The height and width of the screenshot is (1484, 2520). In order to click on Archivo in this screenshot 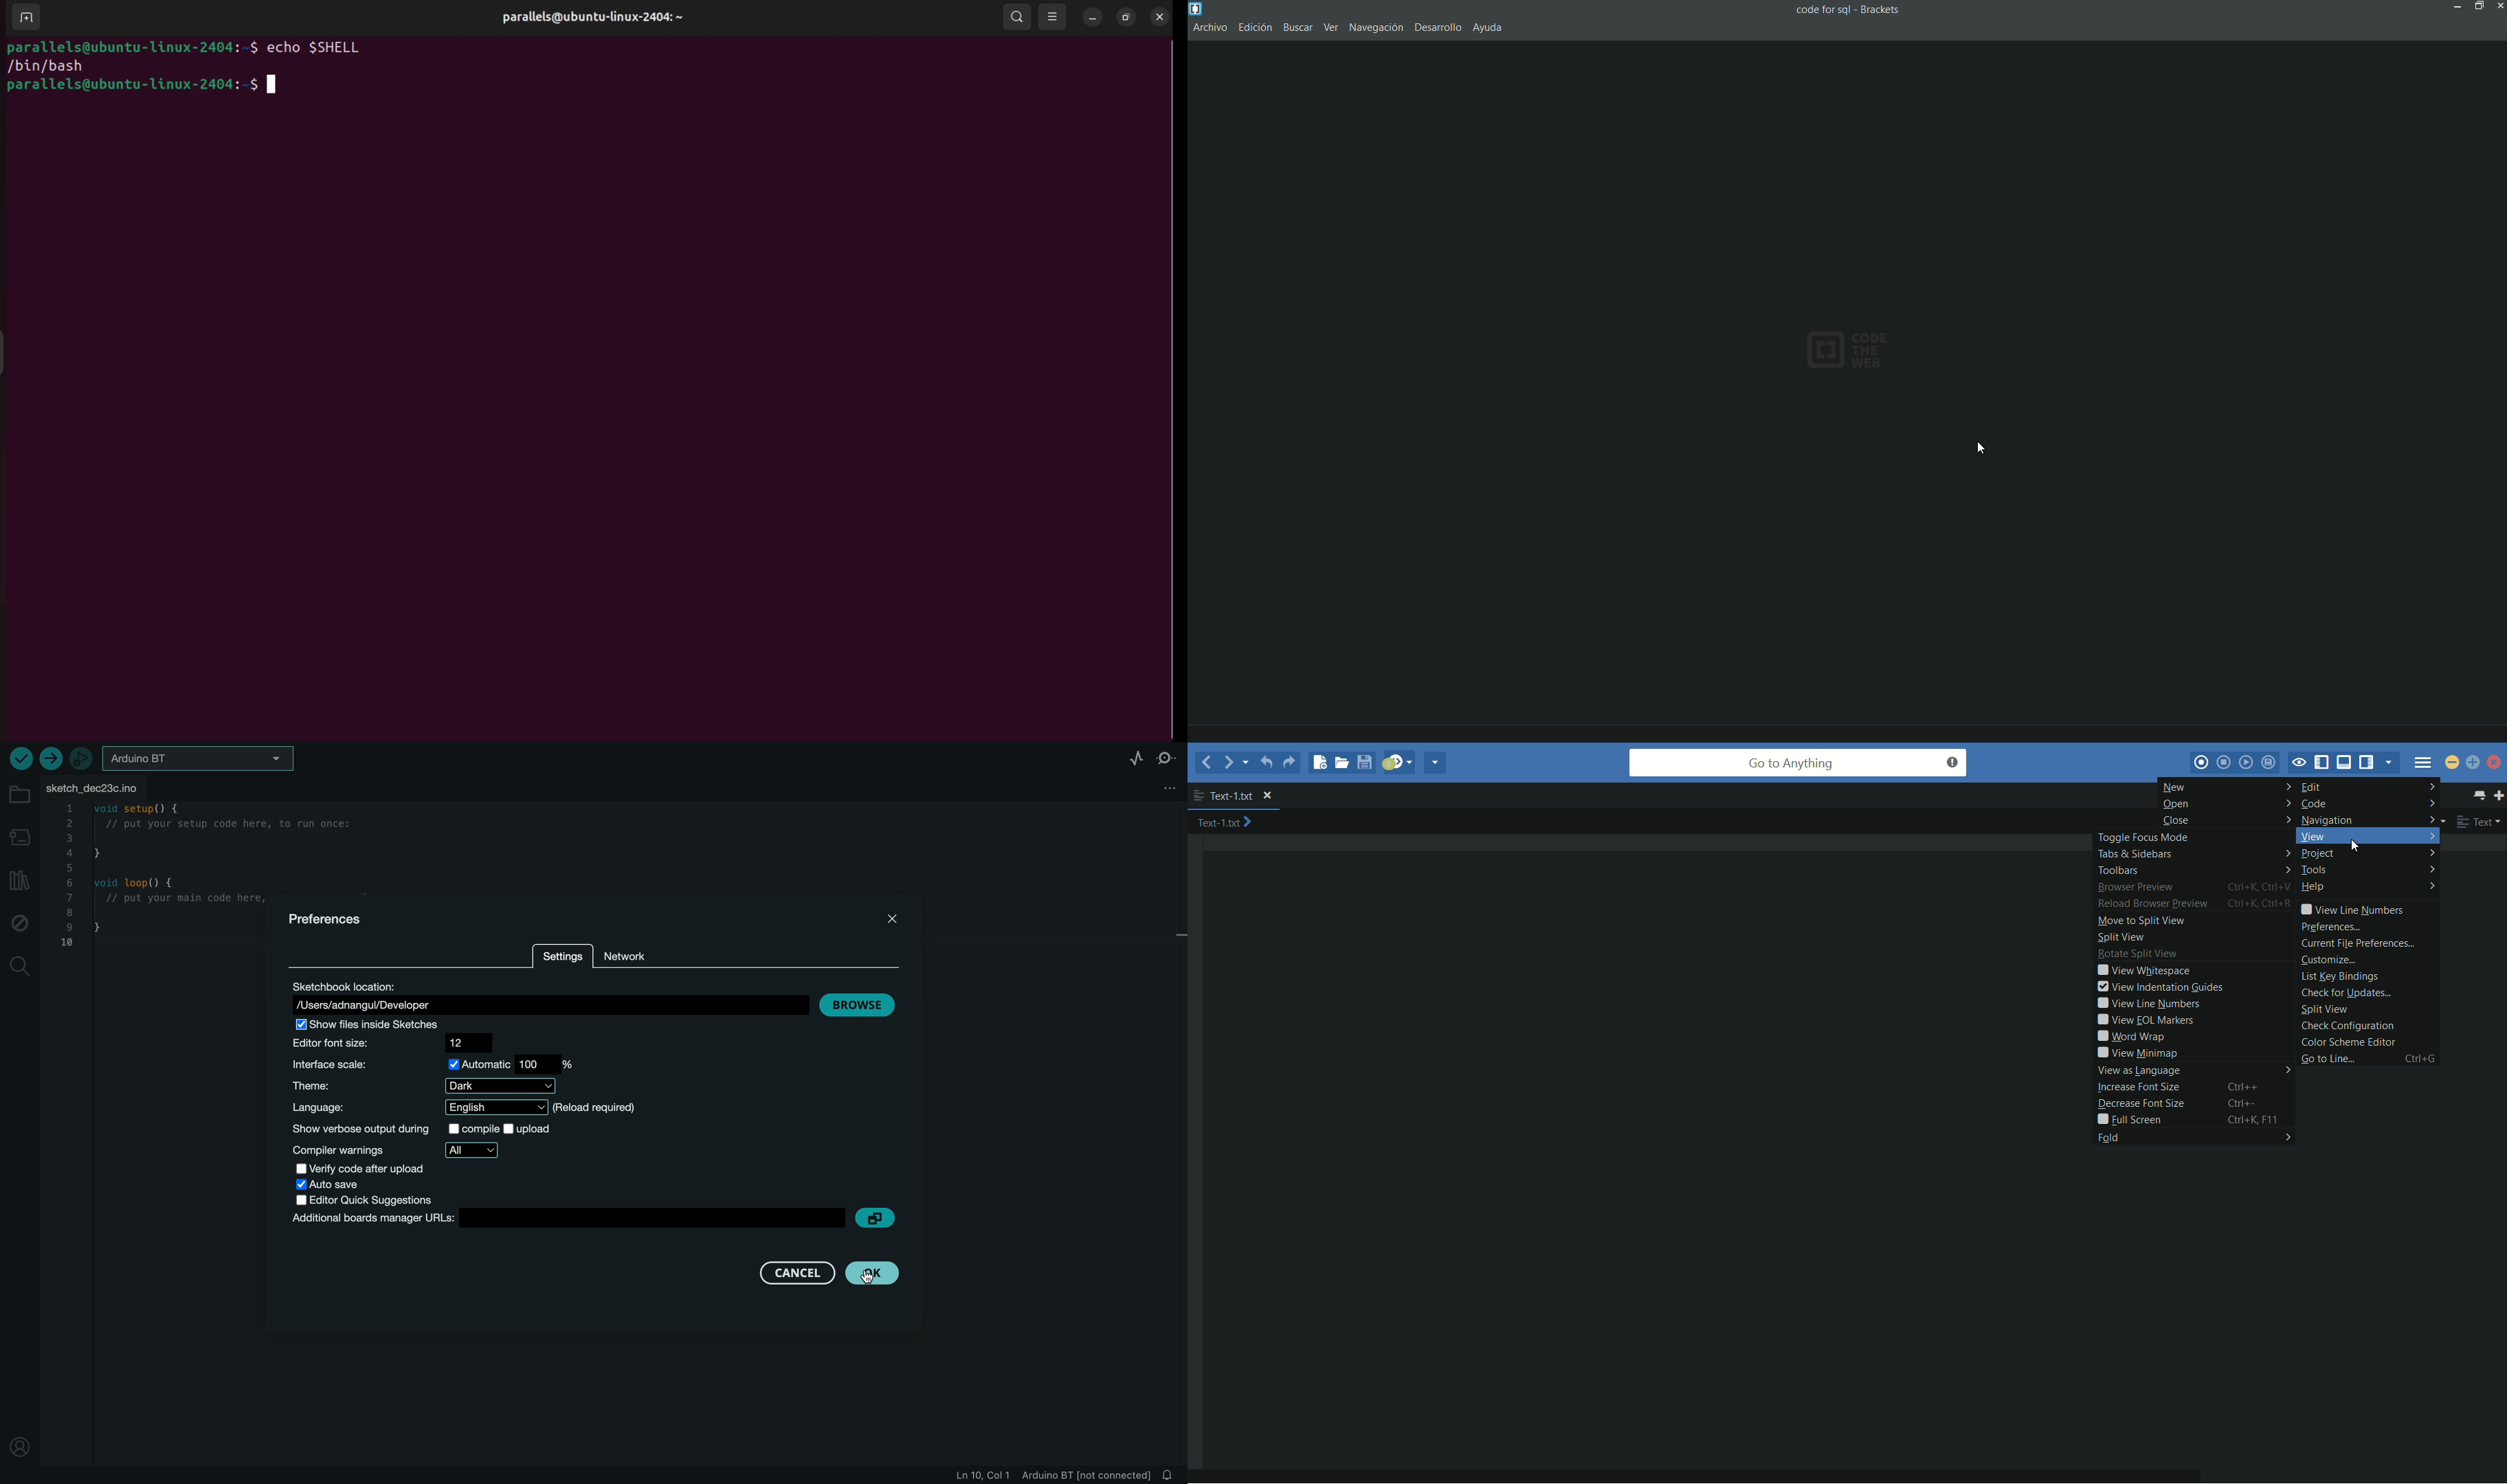, I will do `click(1212, 27)`.